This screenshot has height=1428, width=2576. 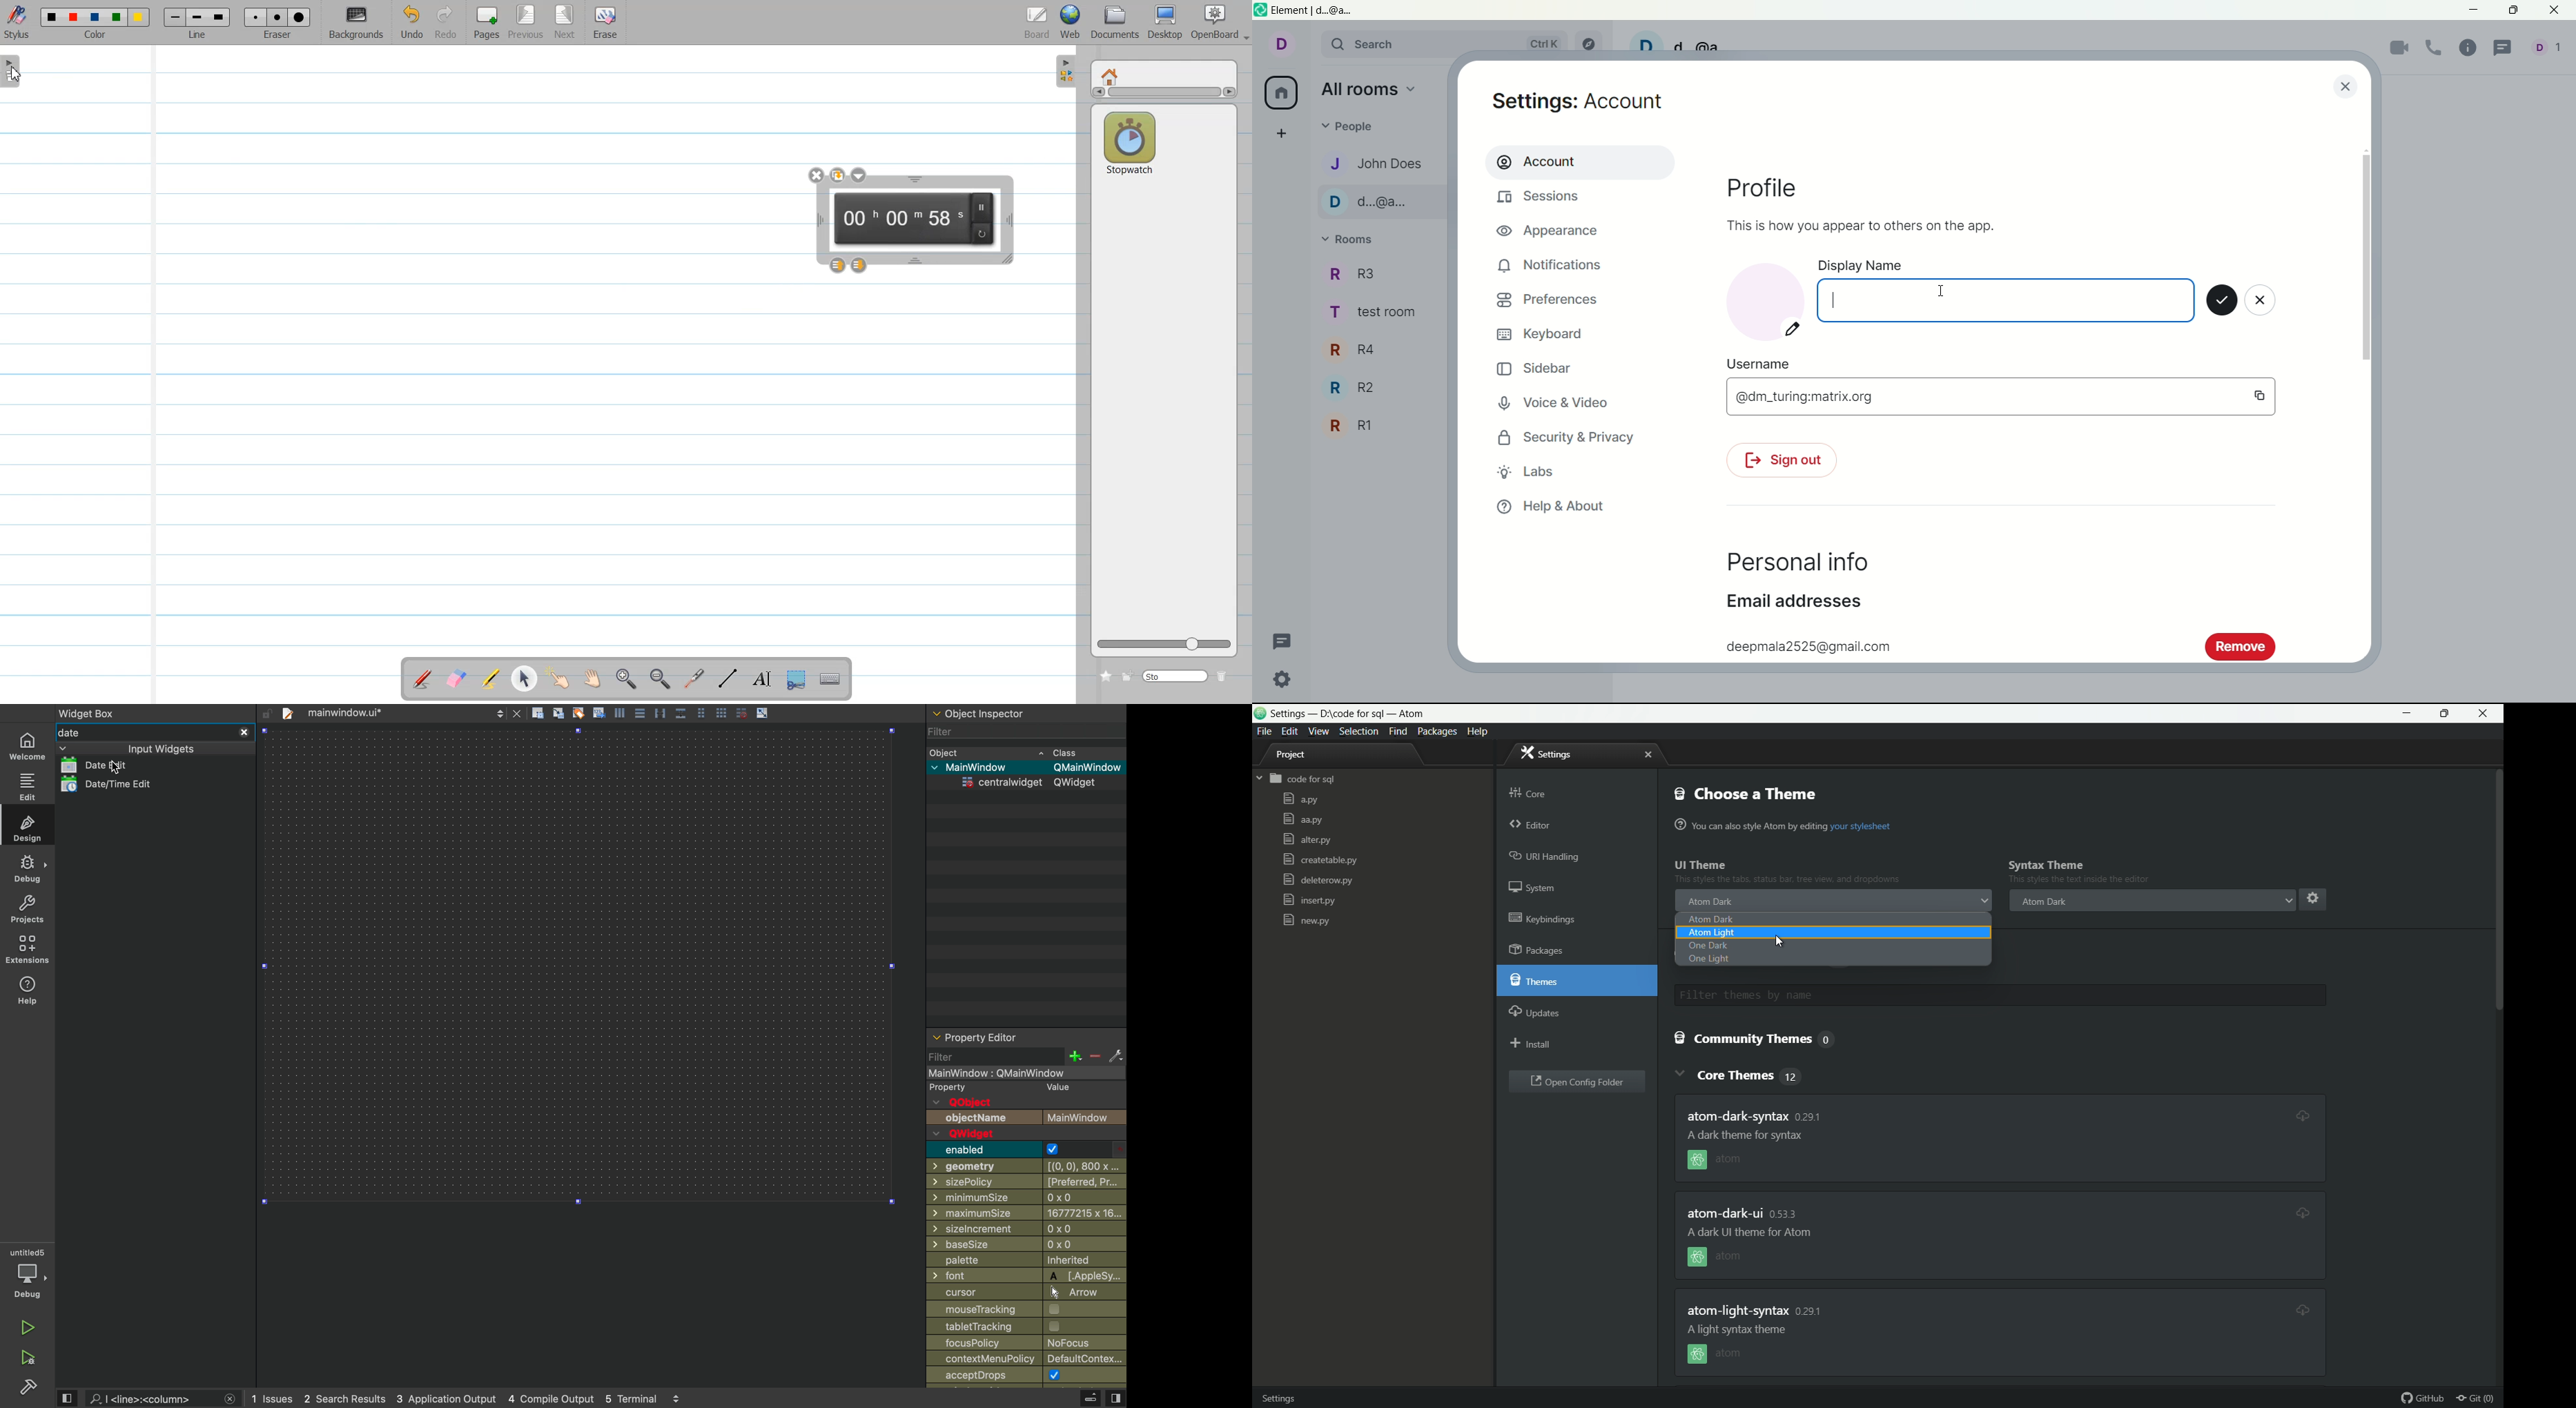 I want to click on debug and run, so click(x=30, y=1357).